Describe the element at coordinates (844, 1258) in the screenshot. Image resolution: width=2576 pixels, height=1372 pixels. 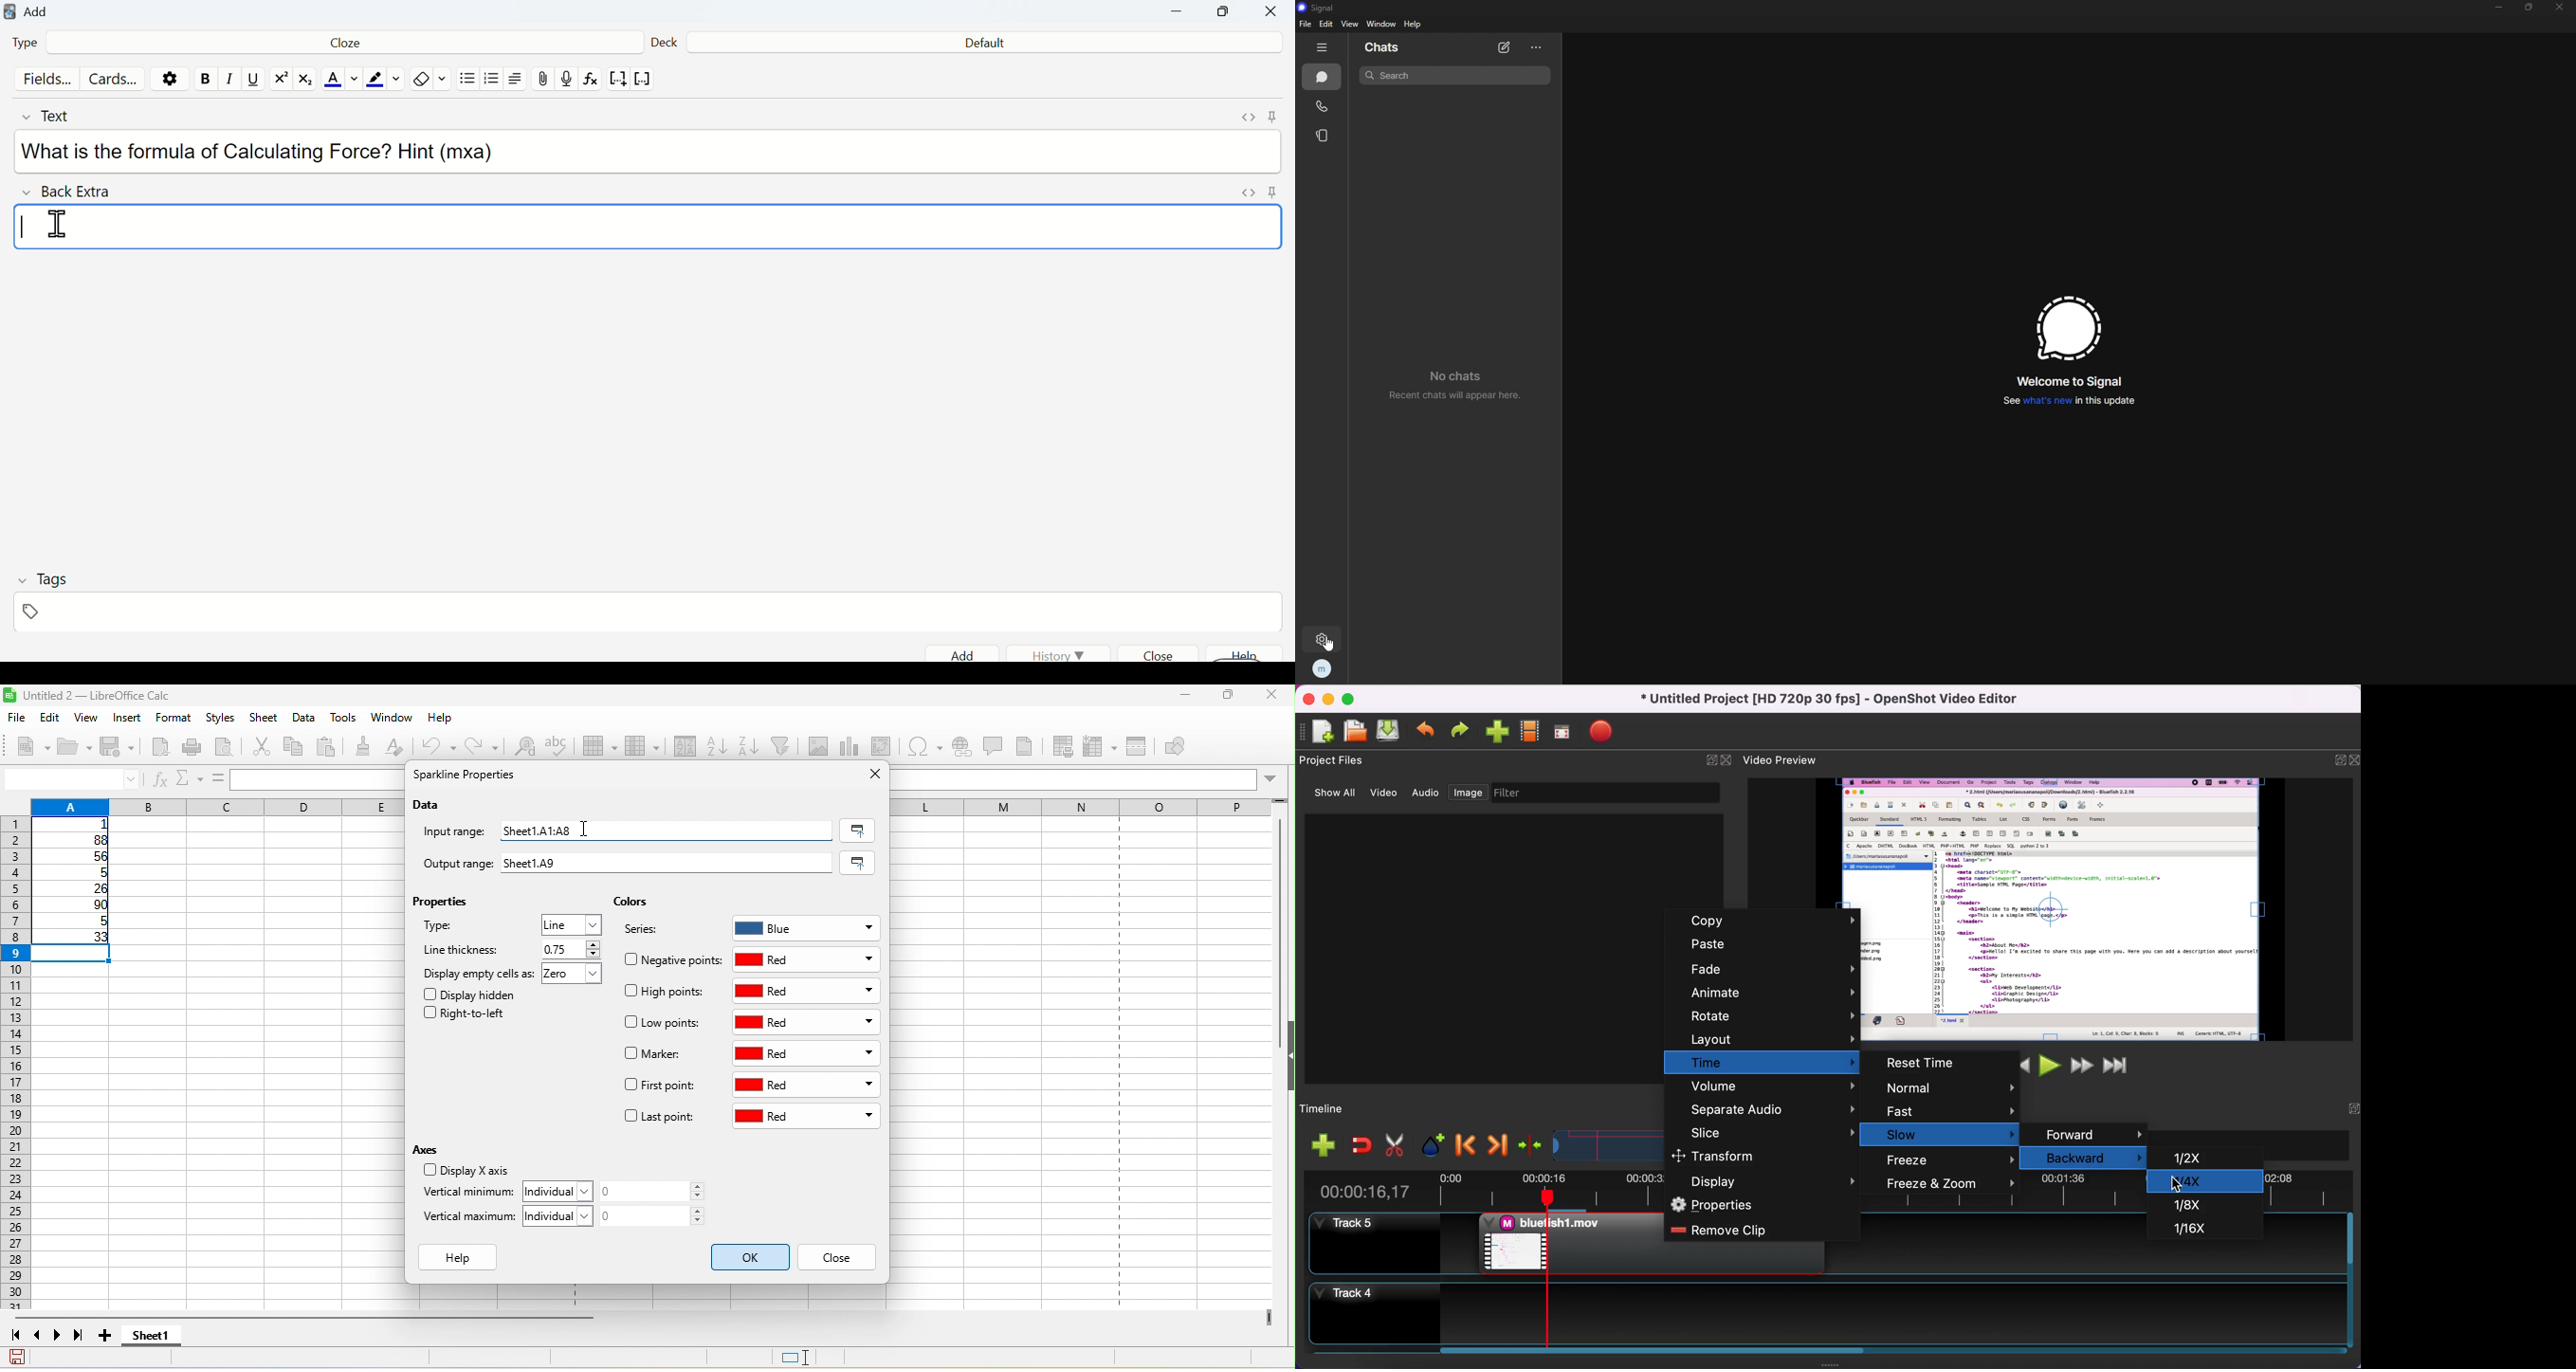
I see `close` at that location.